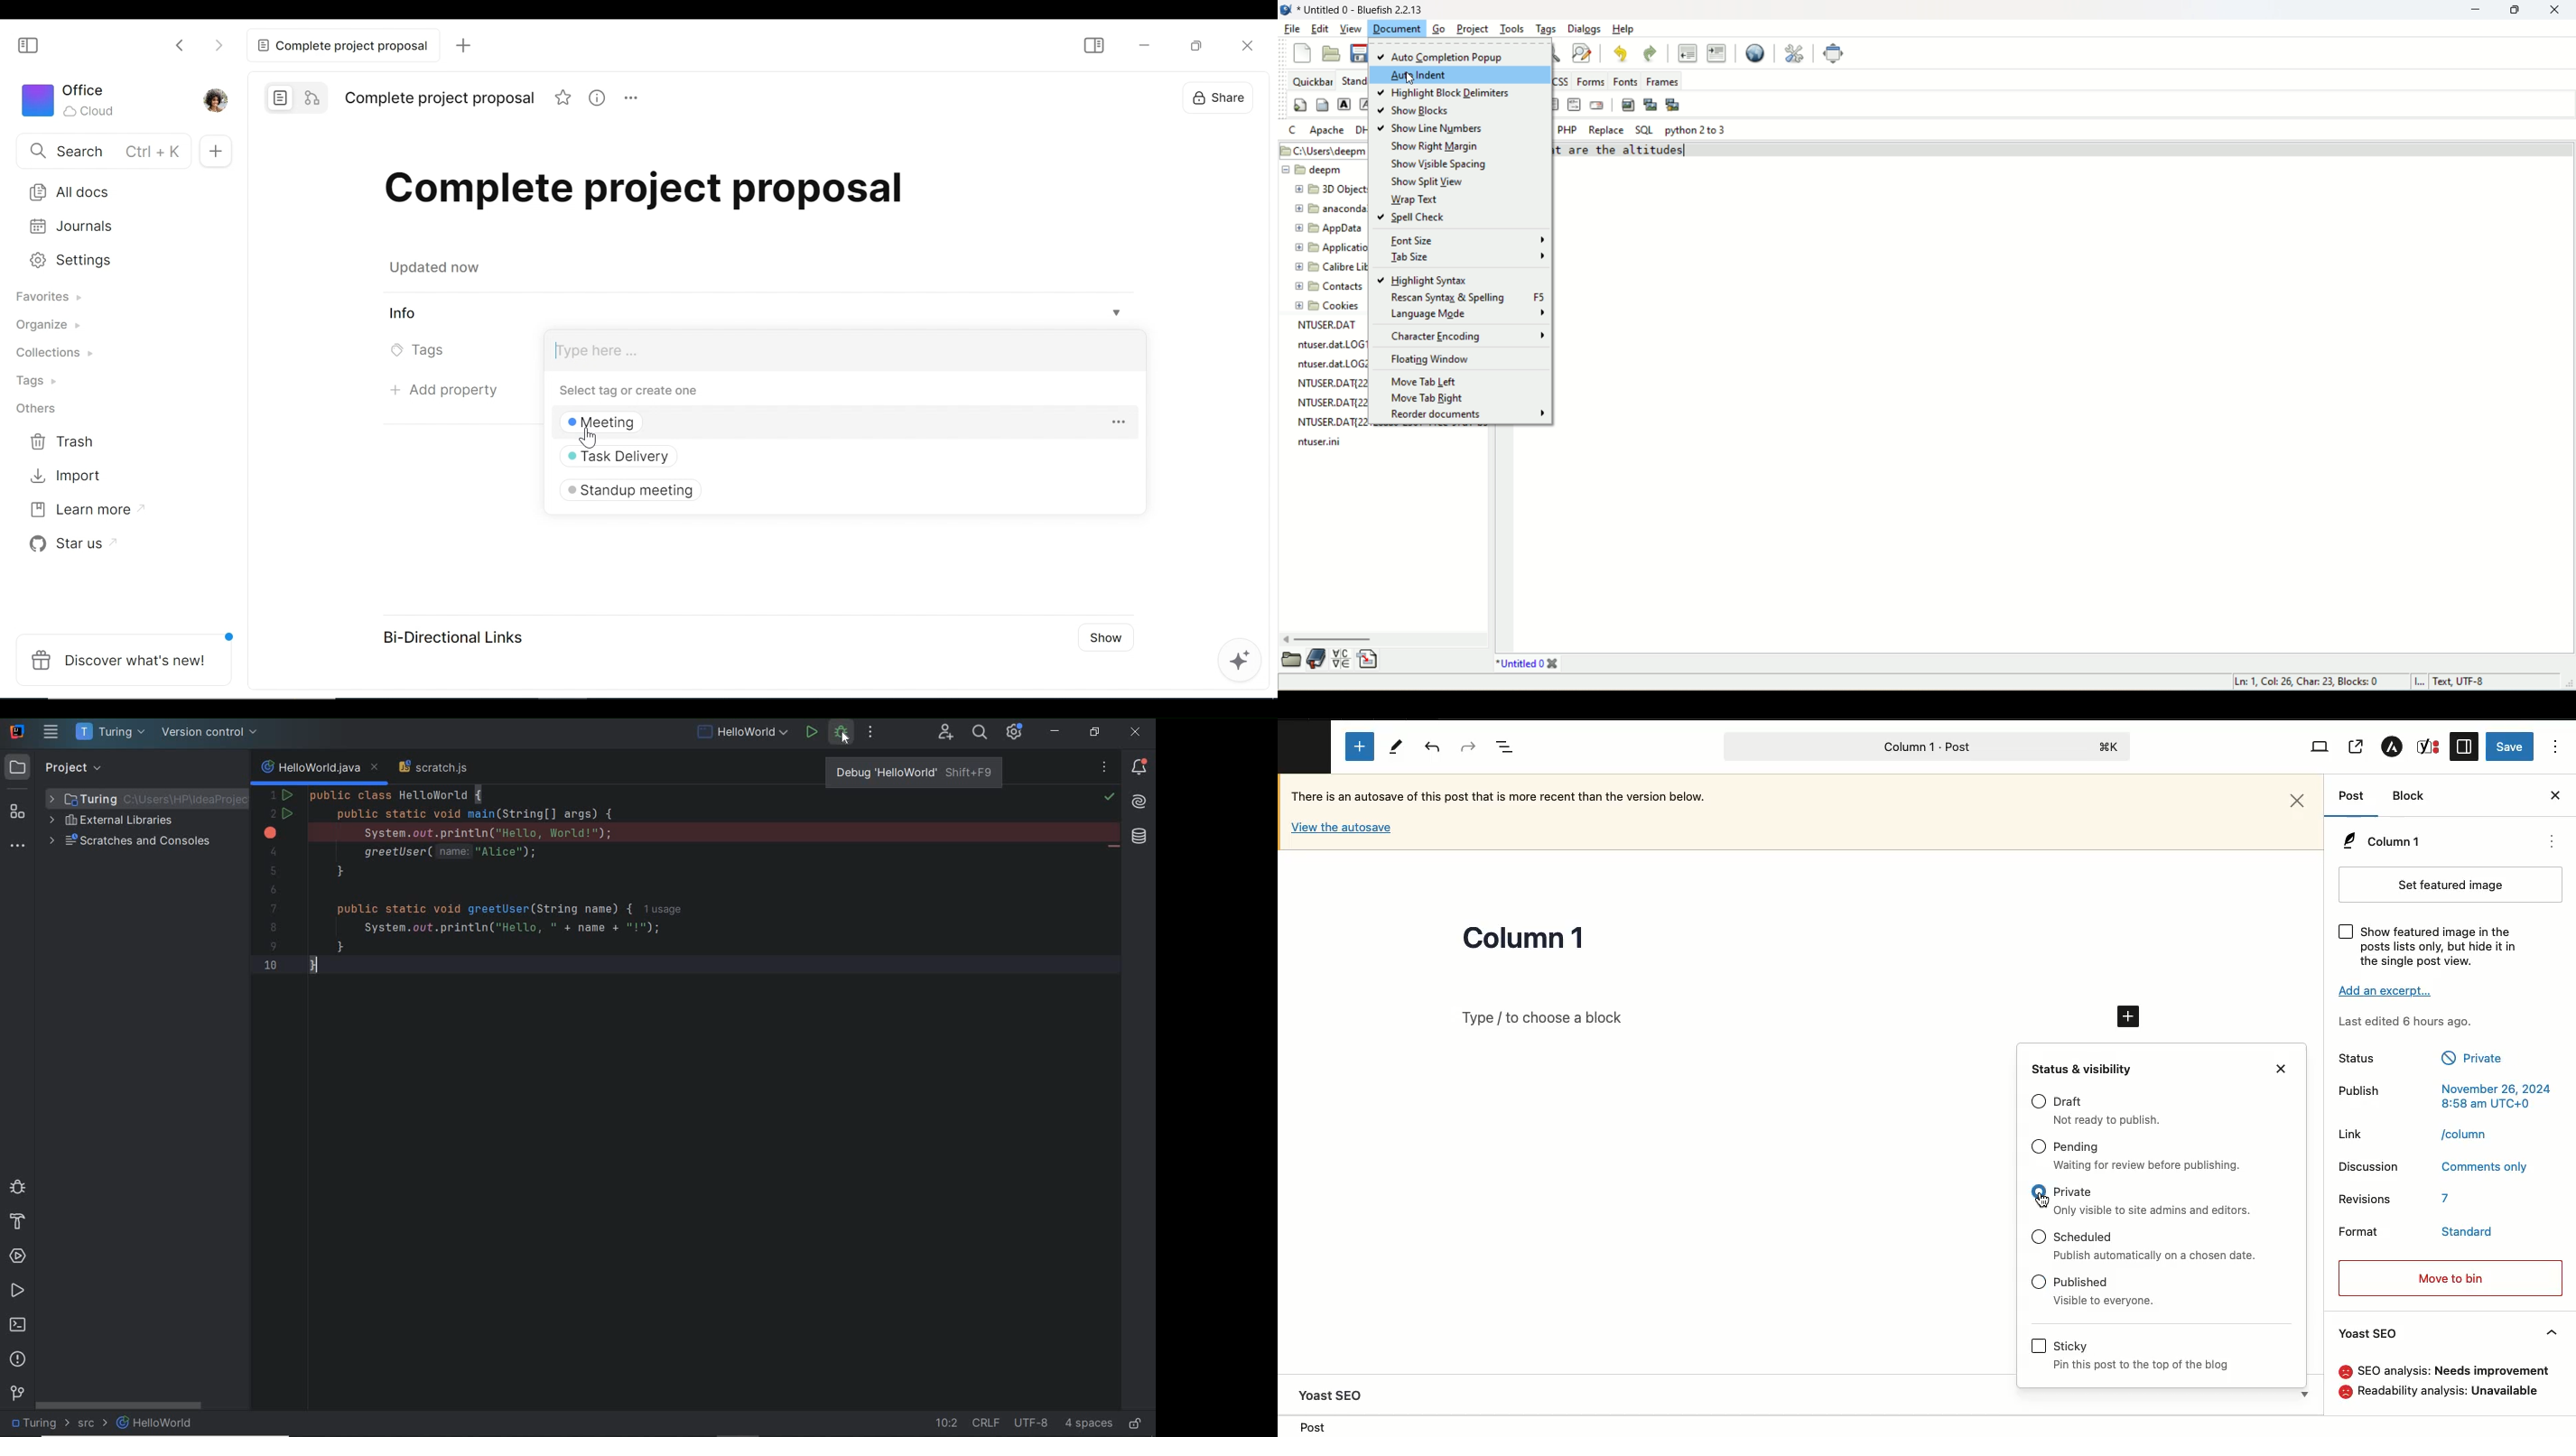  What do you see at coordinates (1431, 147) in the screenshot?
I see `show right margin` at bounding box center [1431, 147].